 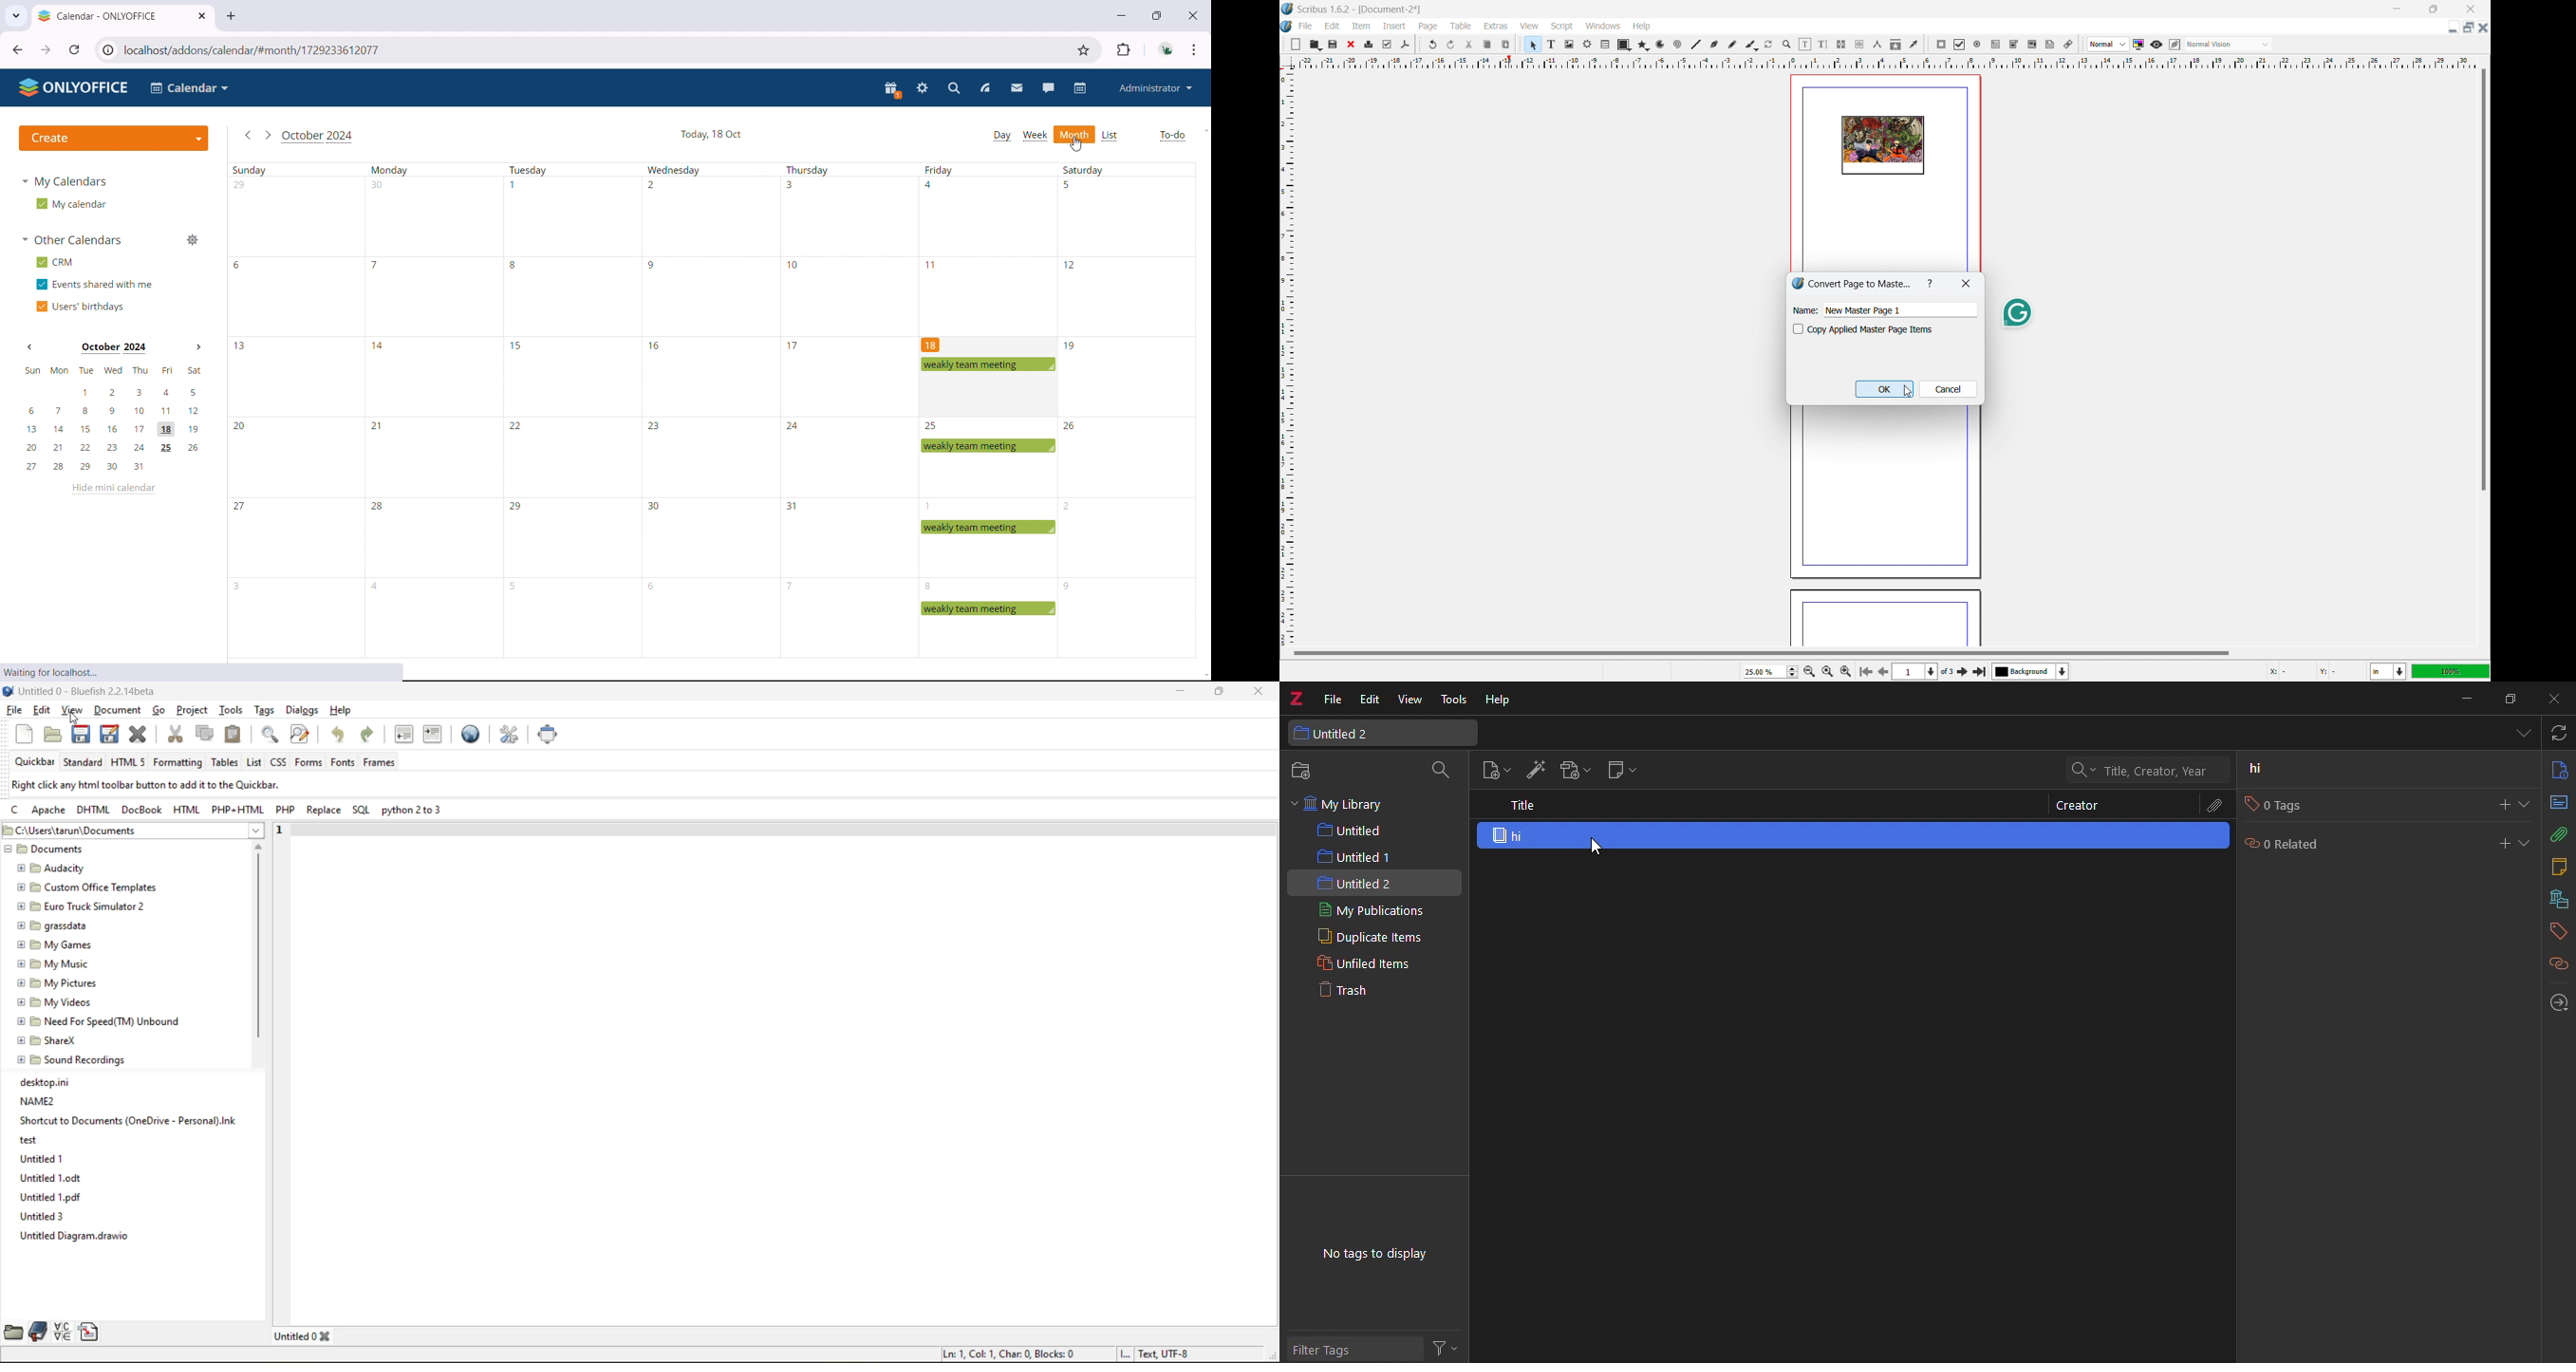 I want to click on rotate item, so click(x=1769, y=45).